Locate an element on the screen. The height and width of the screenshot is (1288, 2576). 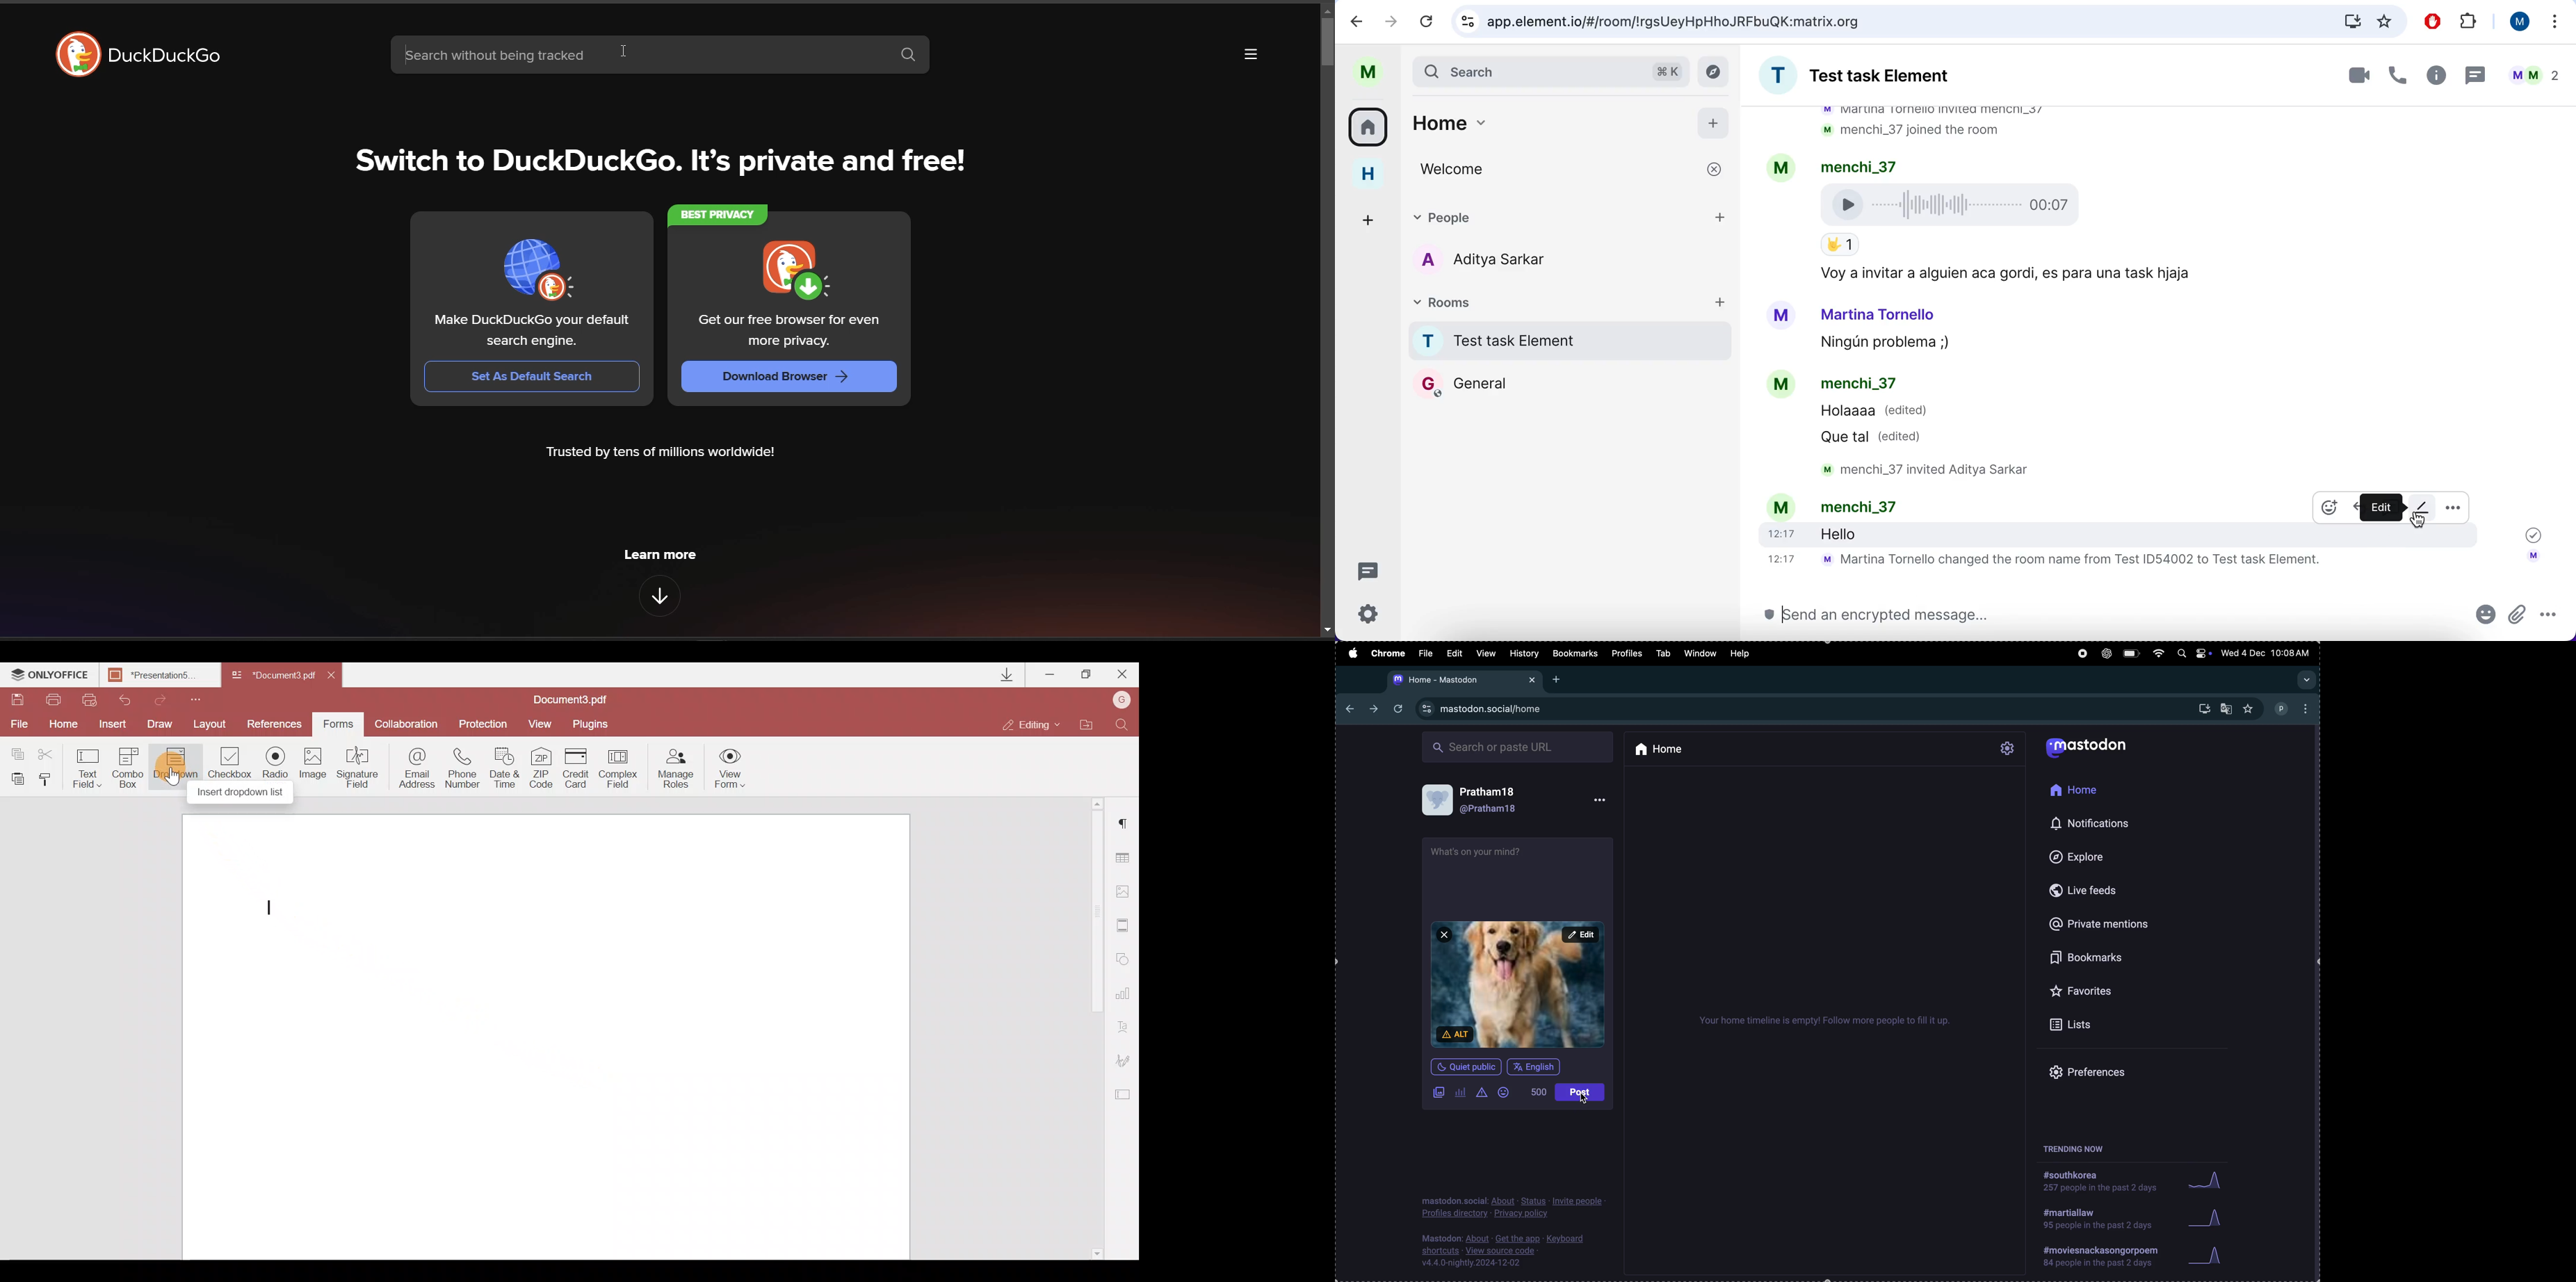
Account is located at coordinates (1496, 801).